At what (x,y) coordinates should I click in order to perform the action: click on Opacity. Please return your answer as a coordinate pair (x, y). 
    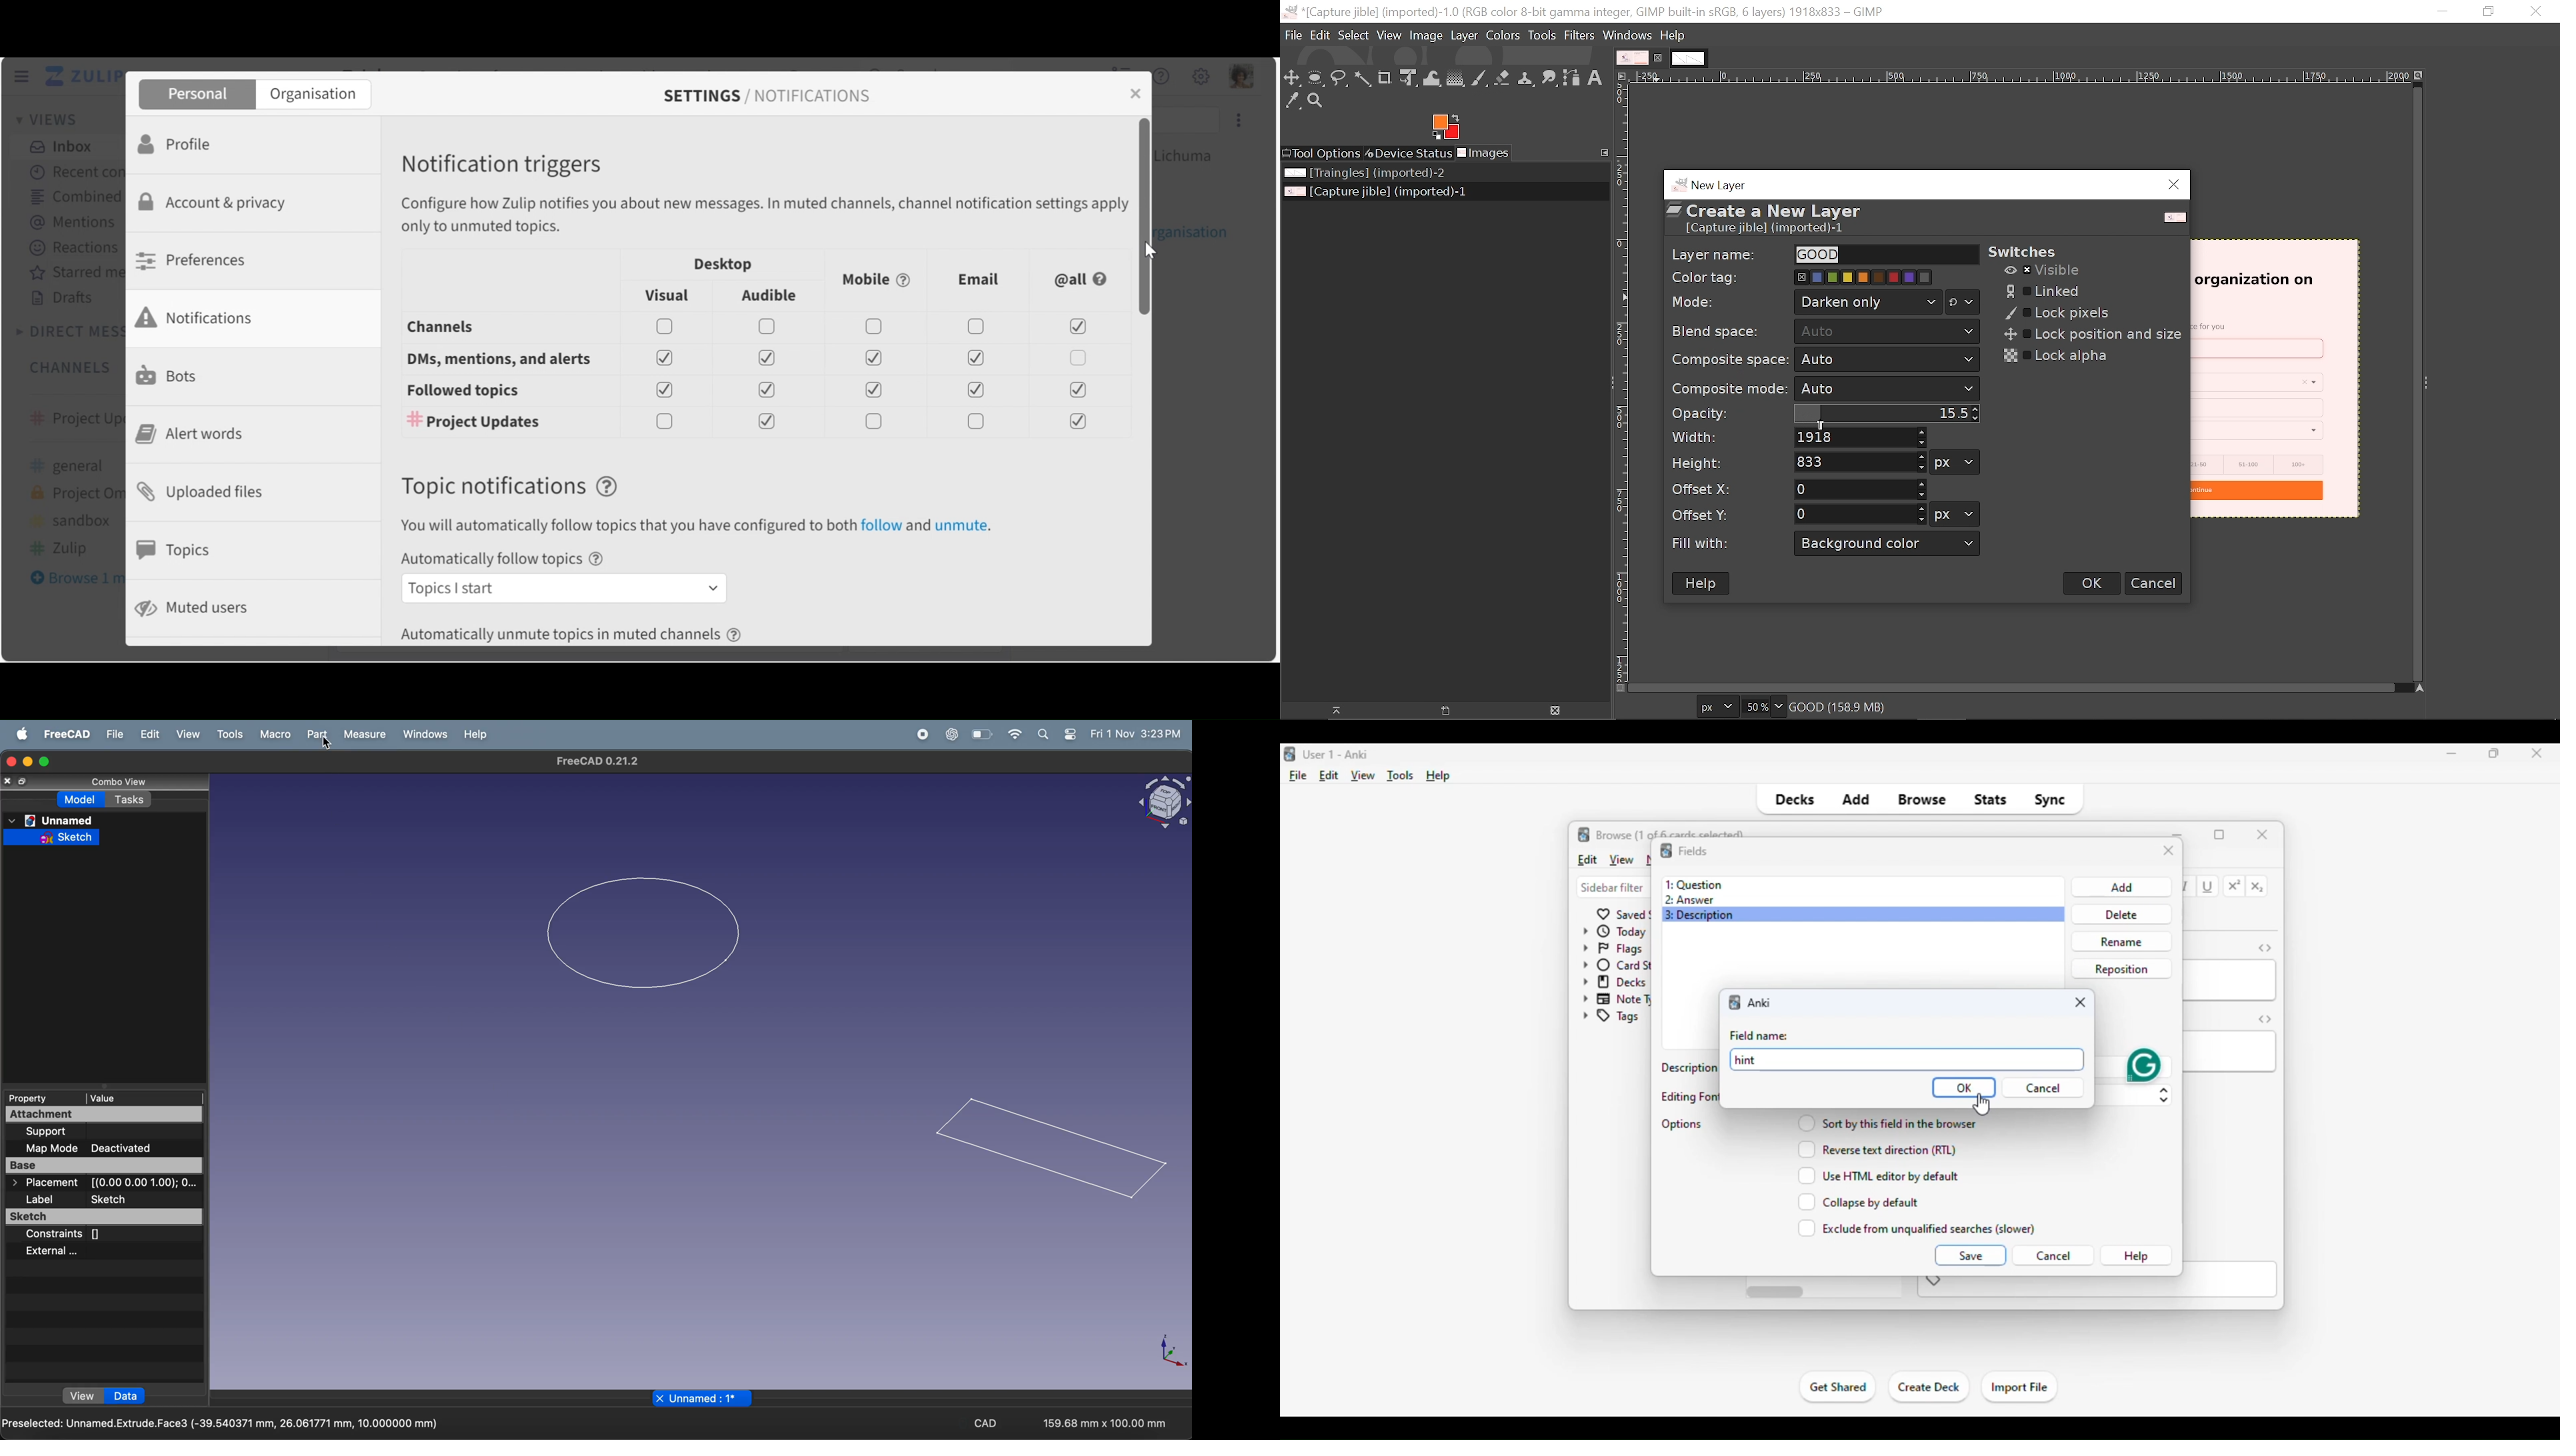
    Looking at the image, I should click on (1884, 415).